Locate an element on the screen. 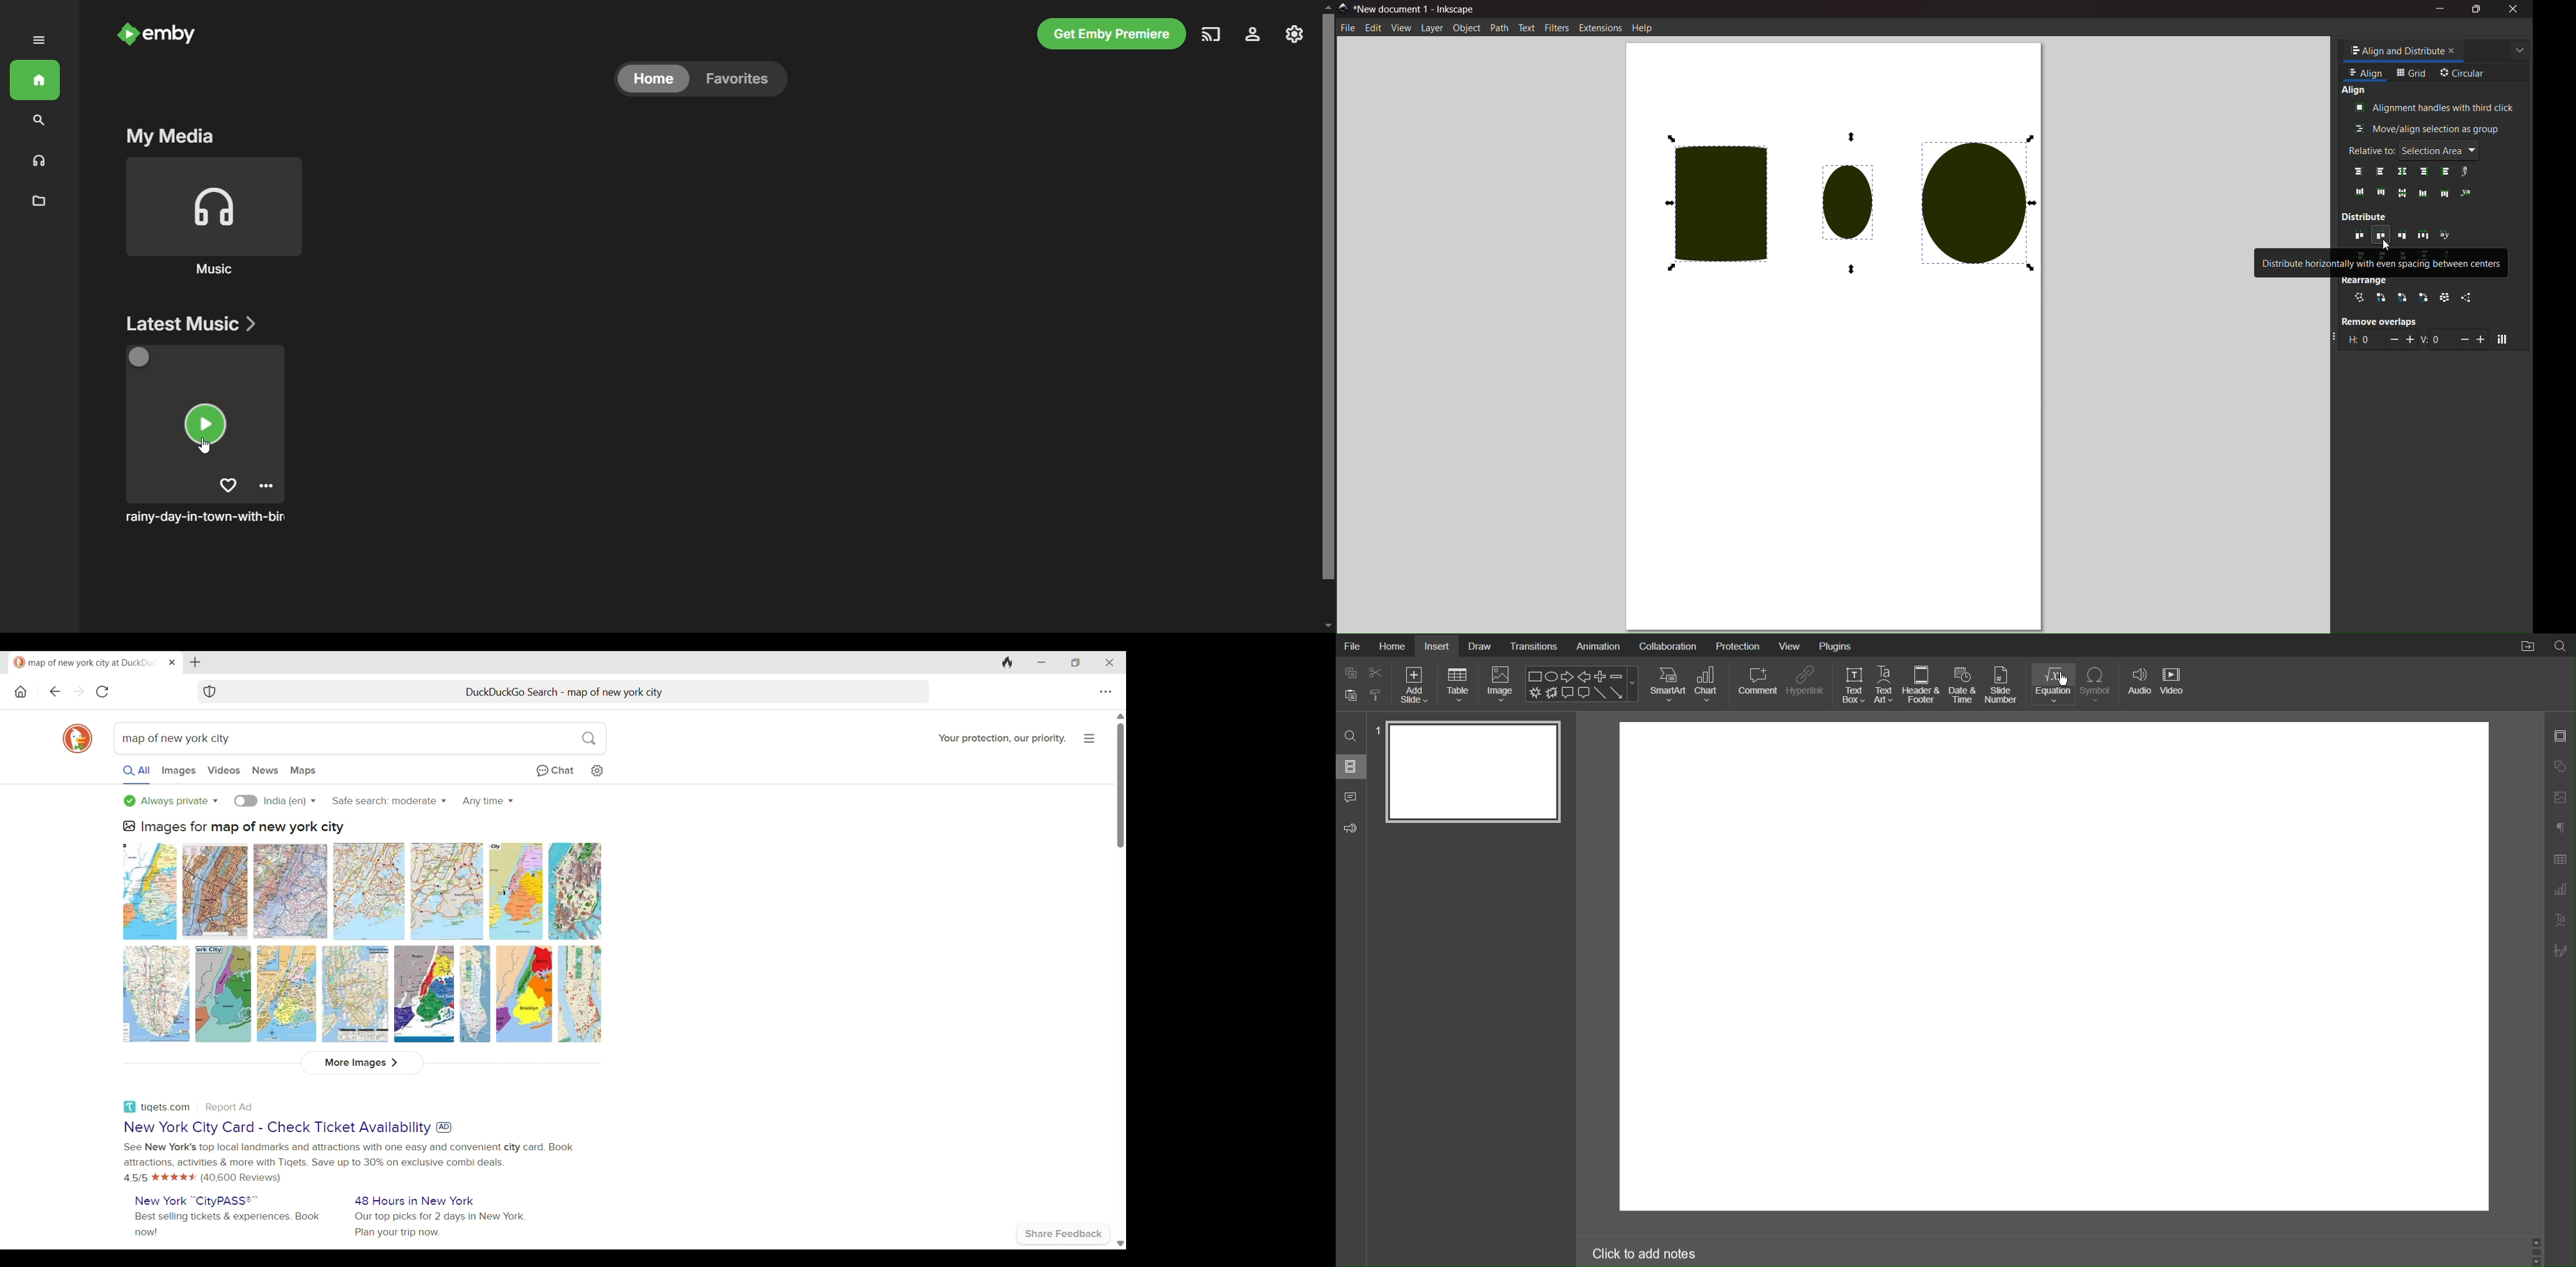 This screenshot has height=1288, width=2576. align with third clicks is located at coordinates (2439, 108).